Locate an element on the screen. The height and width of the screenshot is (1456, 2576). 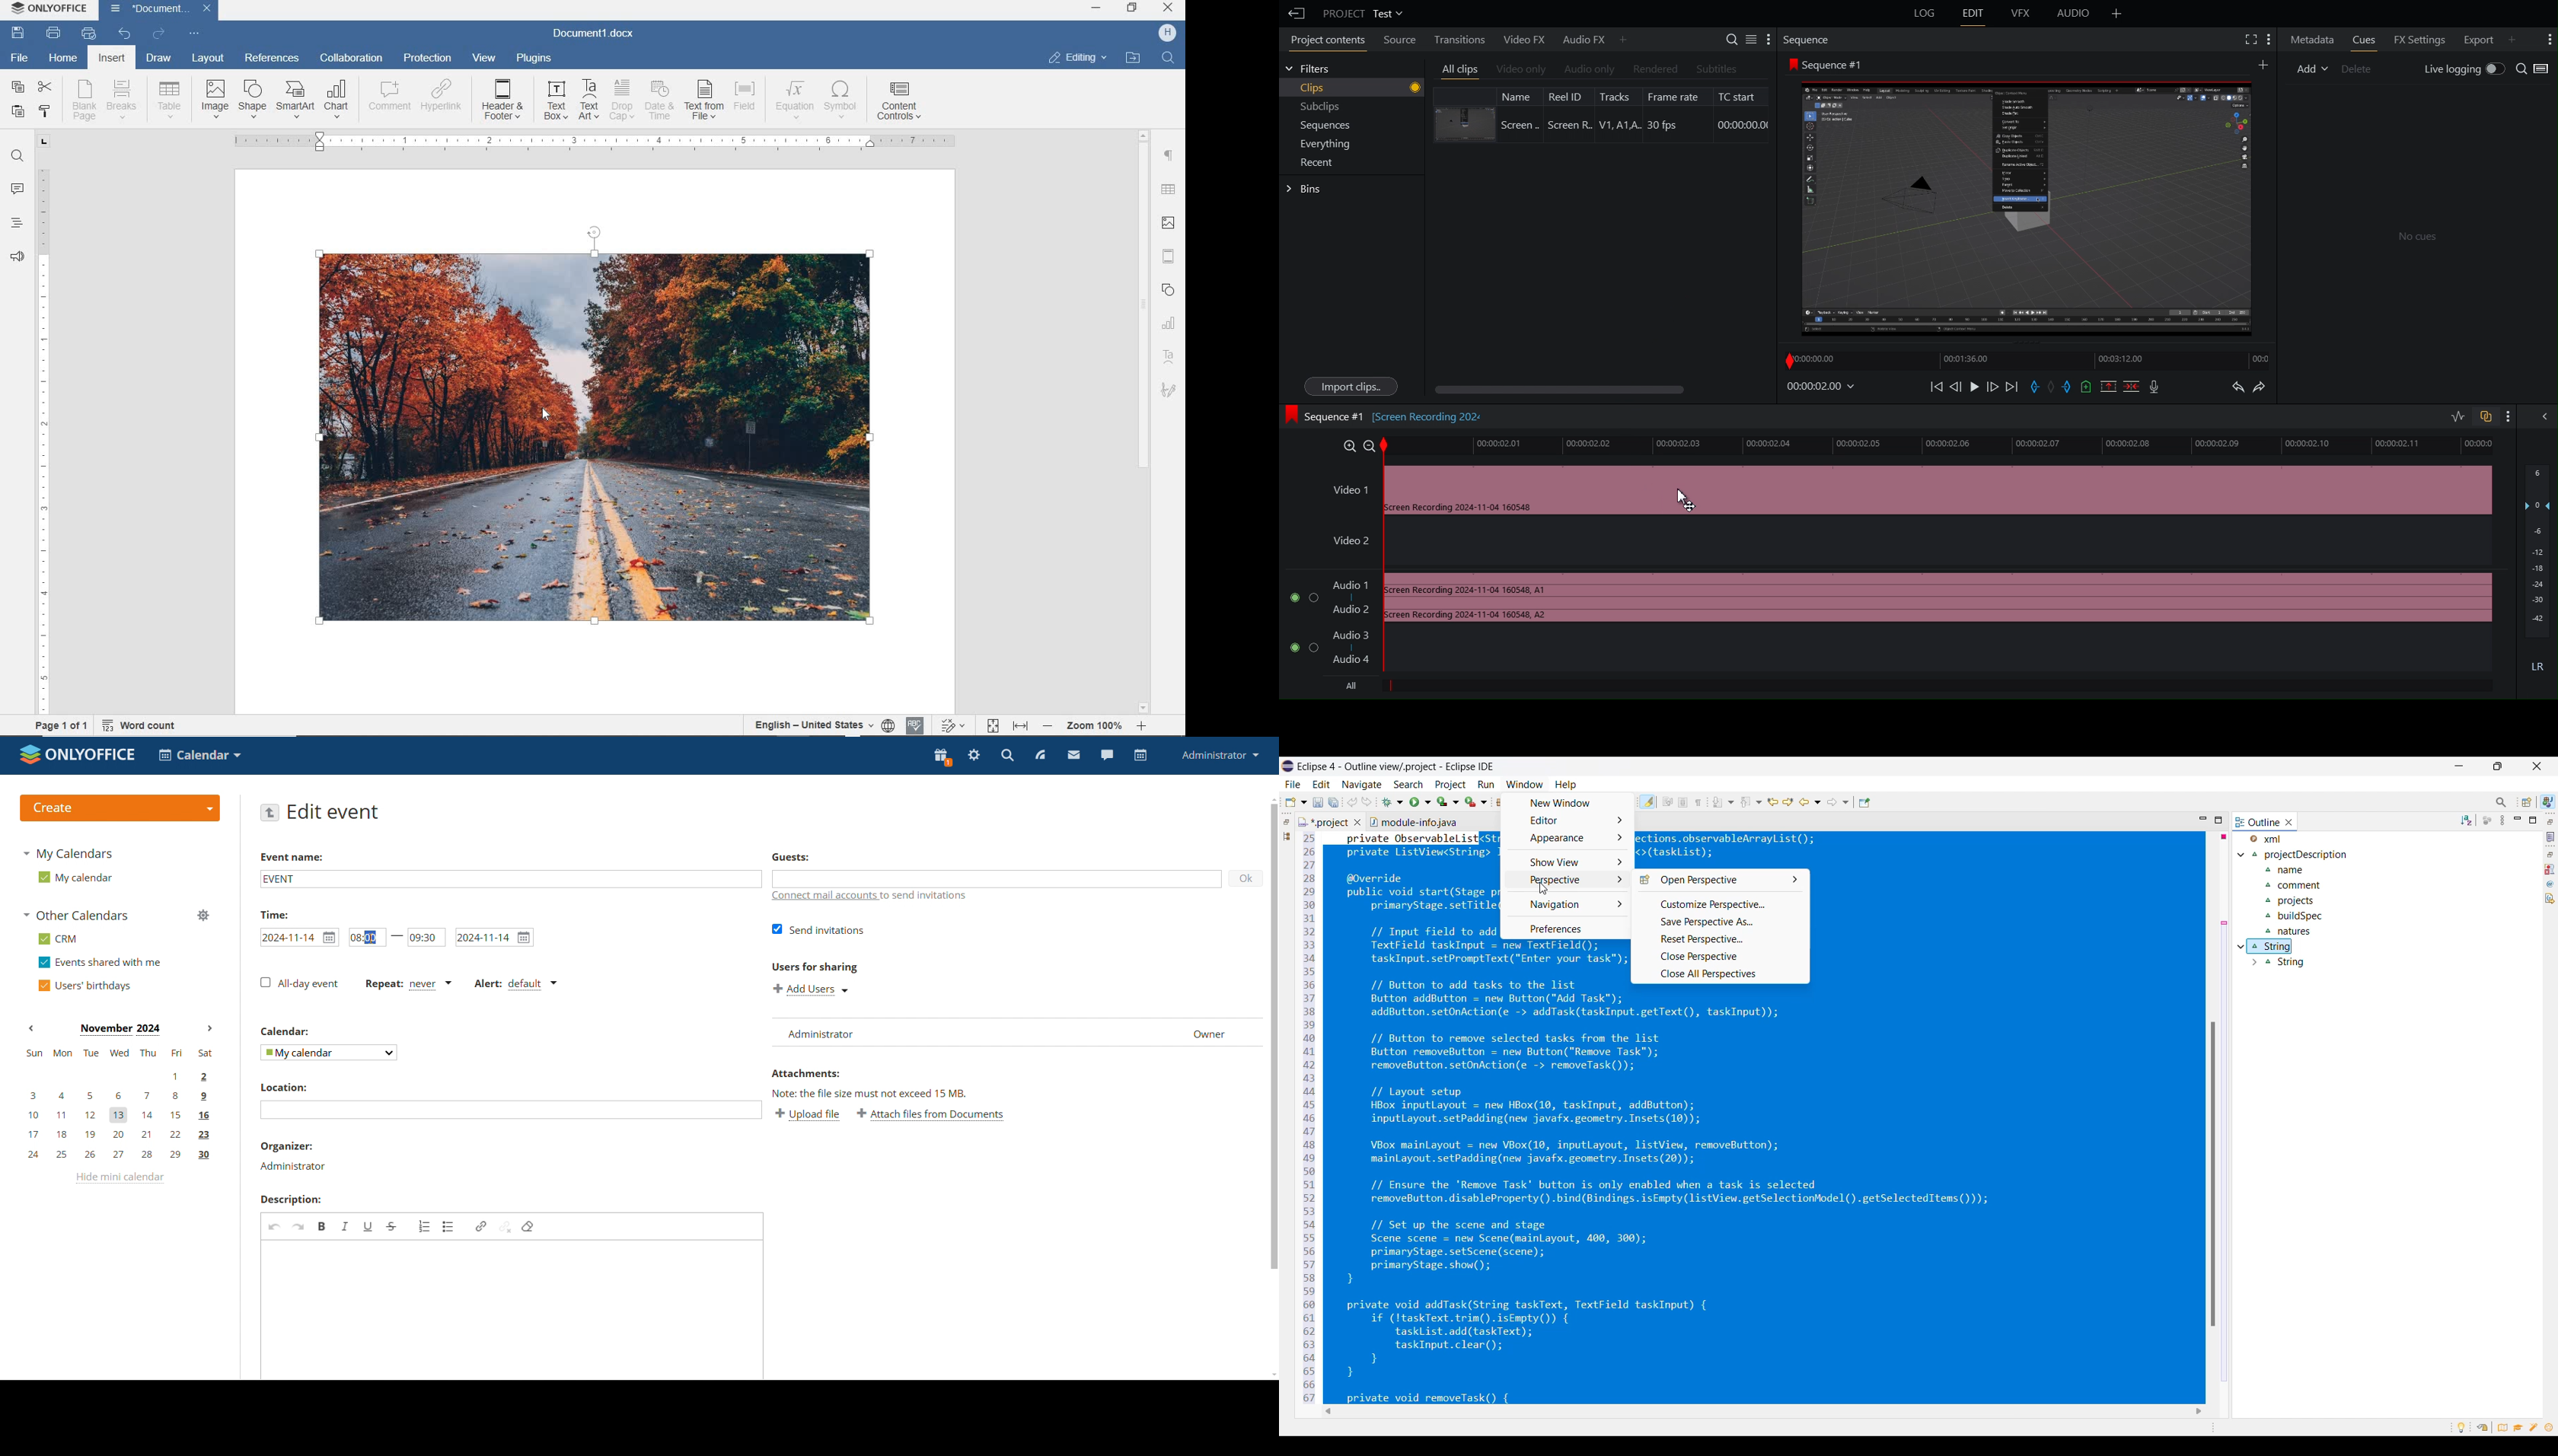
Audio FX is located at coordinates (1591, 39).